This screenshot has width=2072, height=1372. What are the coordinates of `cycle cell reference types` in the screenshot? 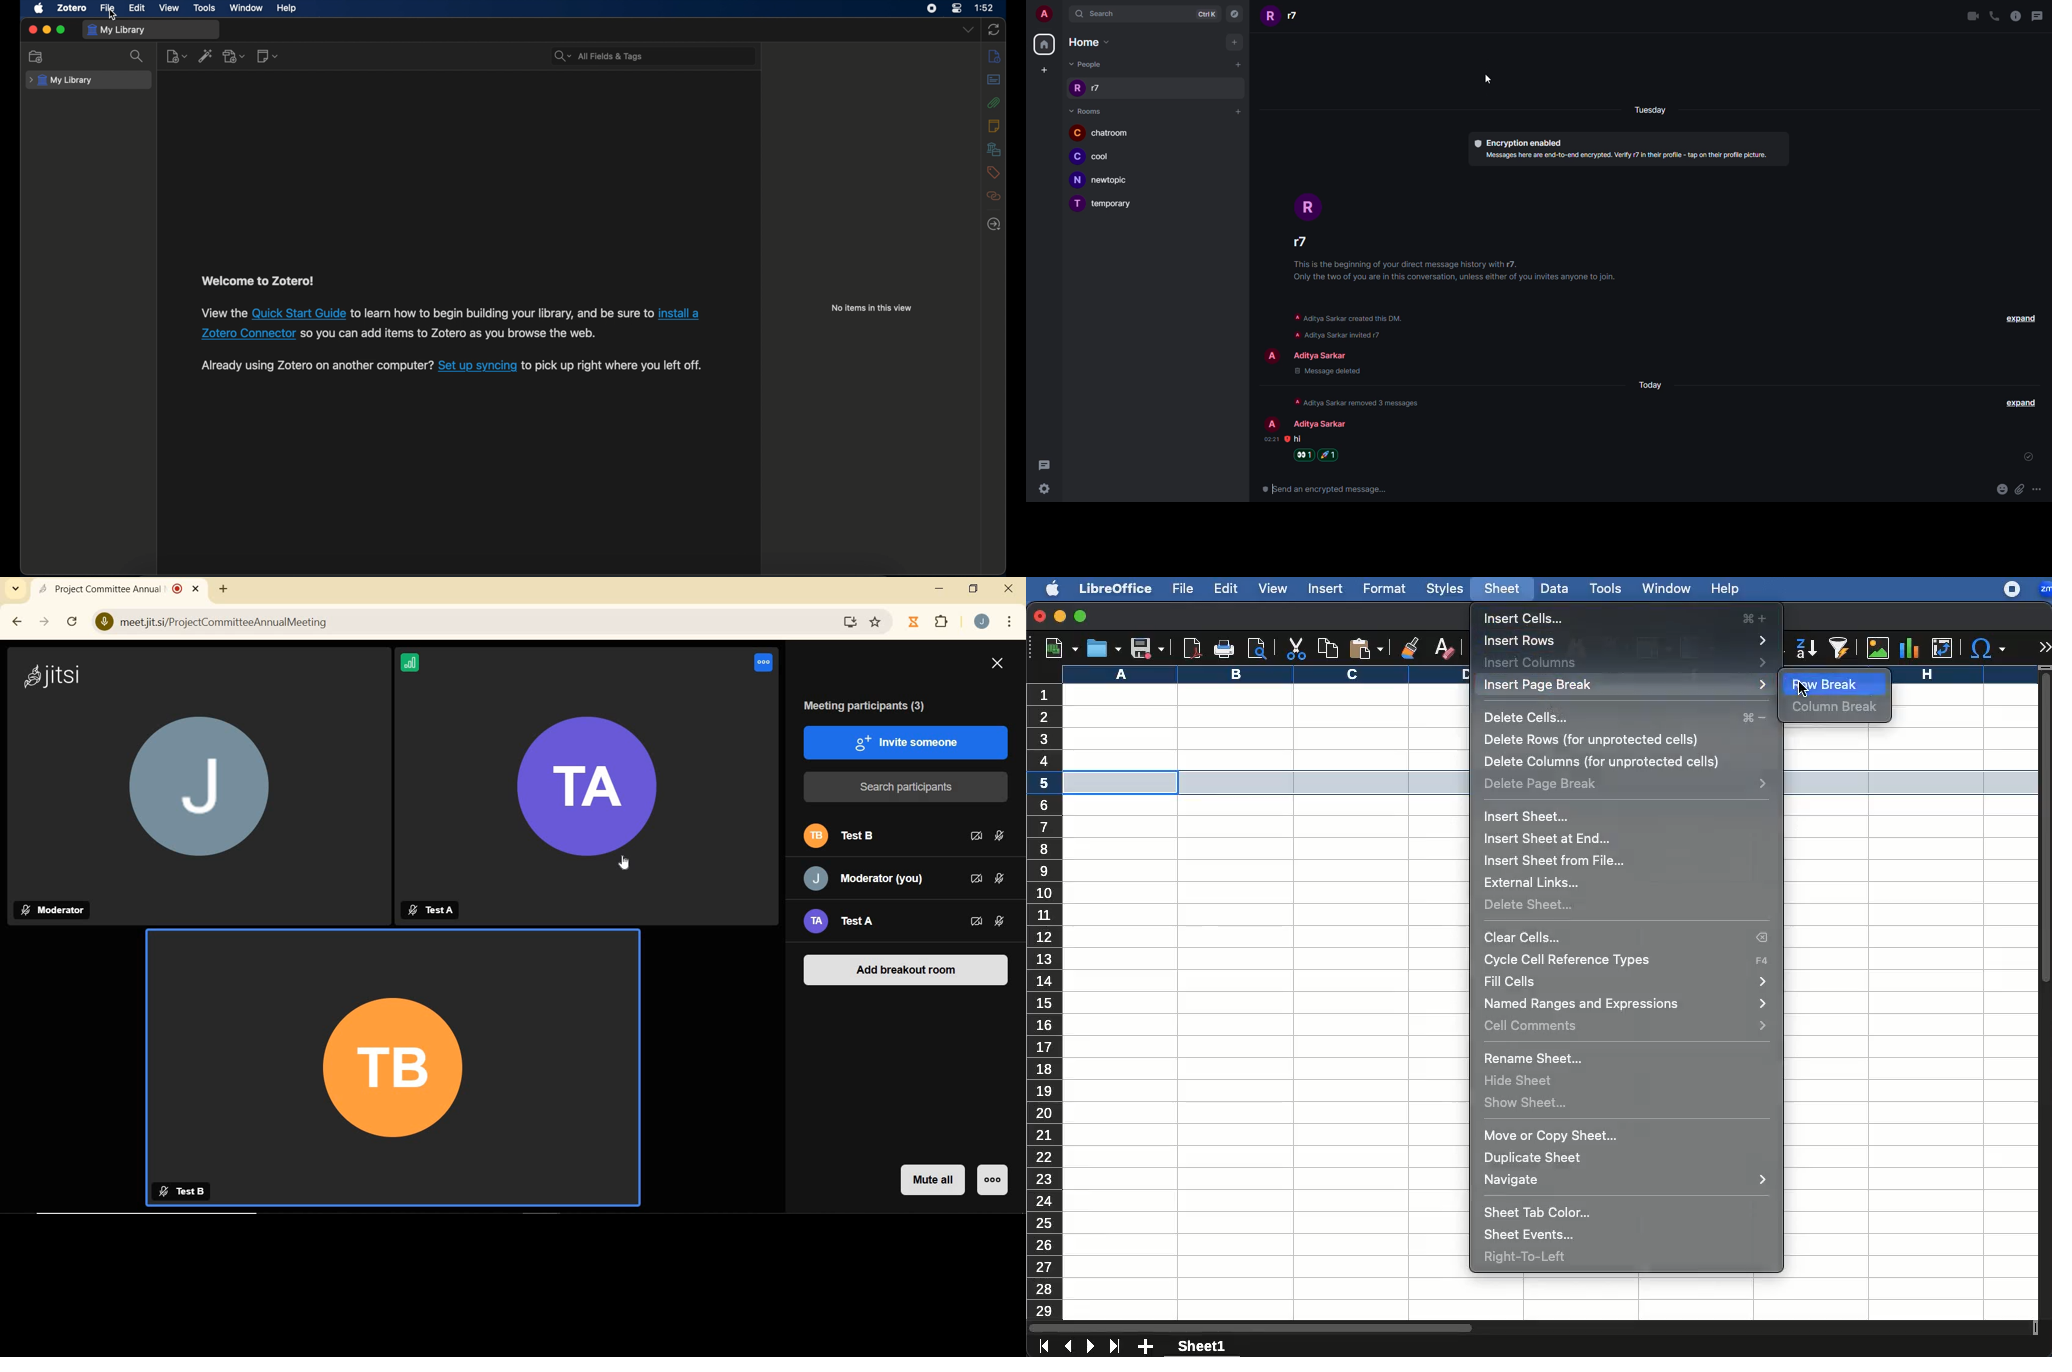 It's located at (1628, 959).